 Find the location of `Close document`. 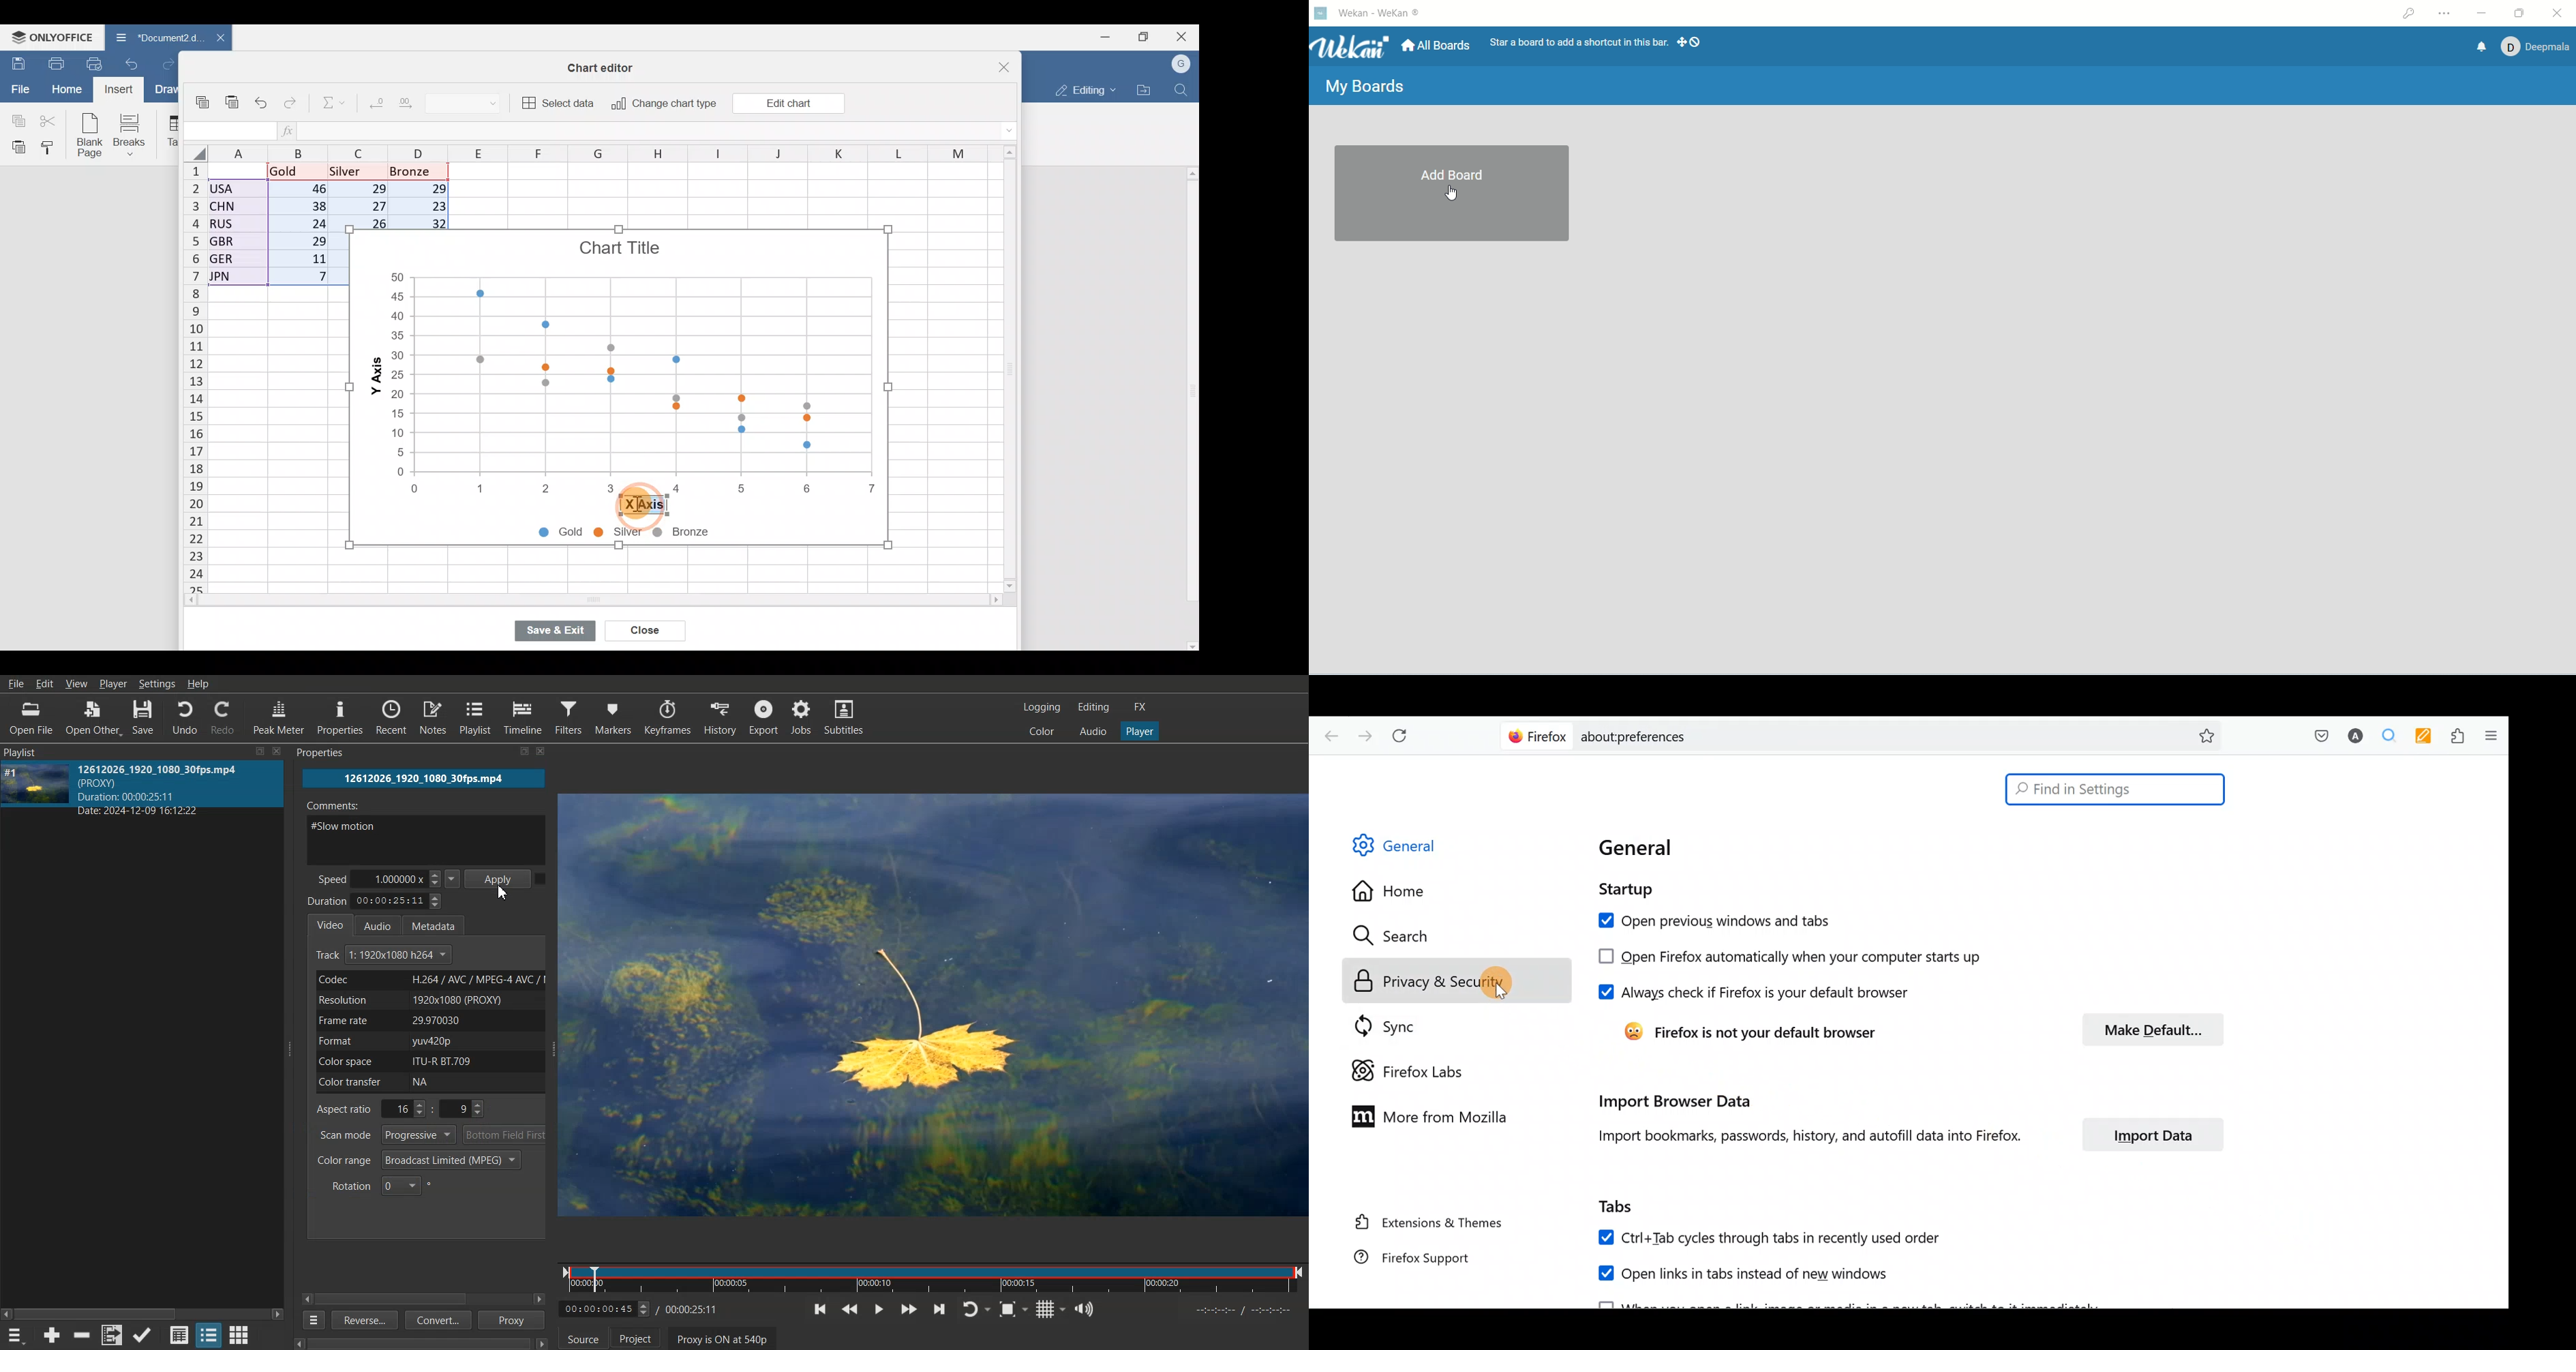

Close document is located at coordinates (214, 39).